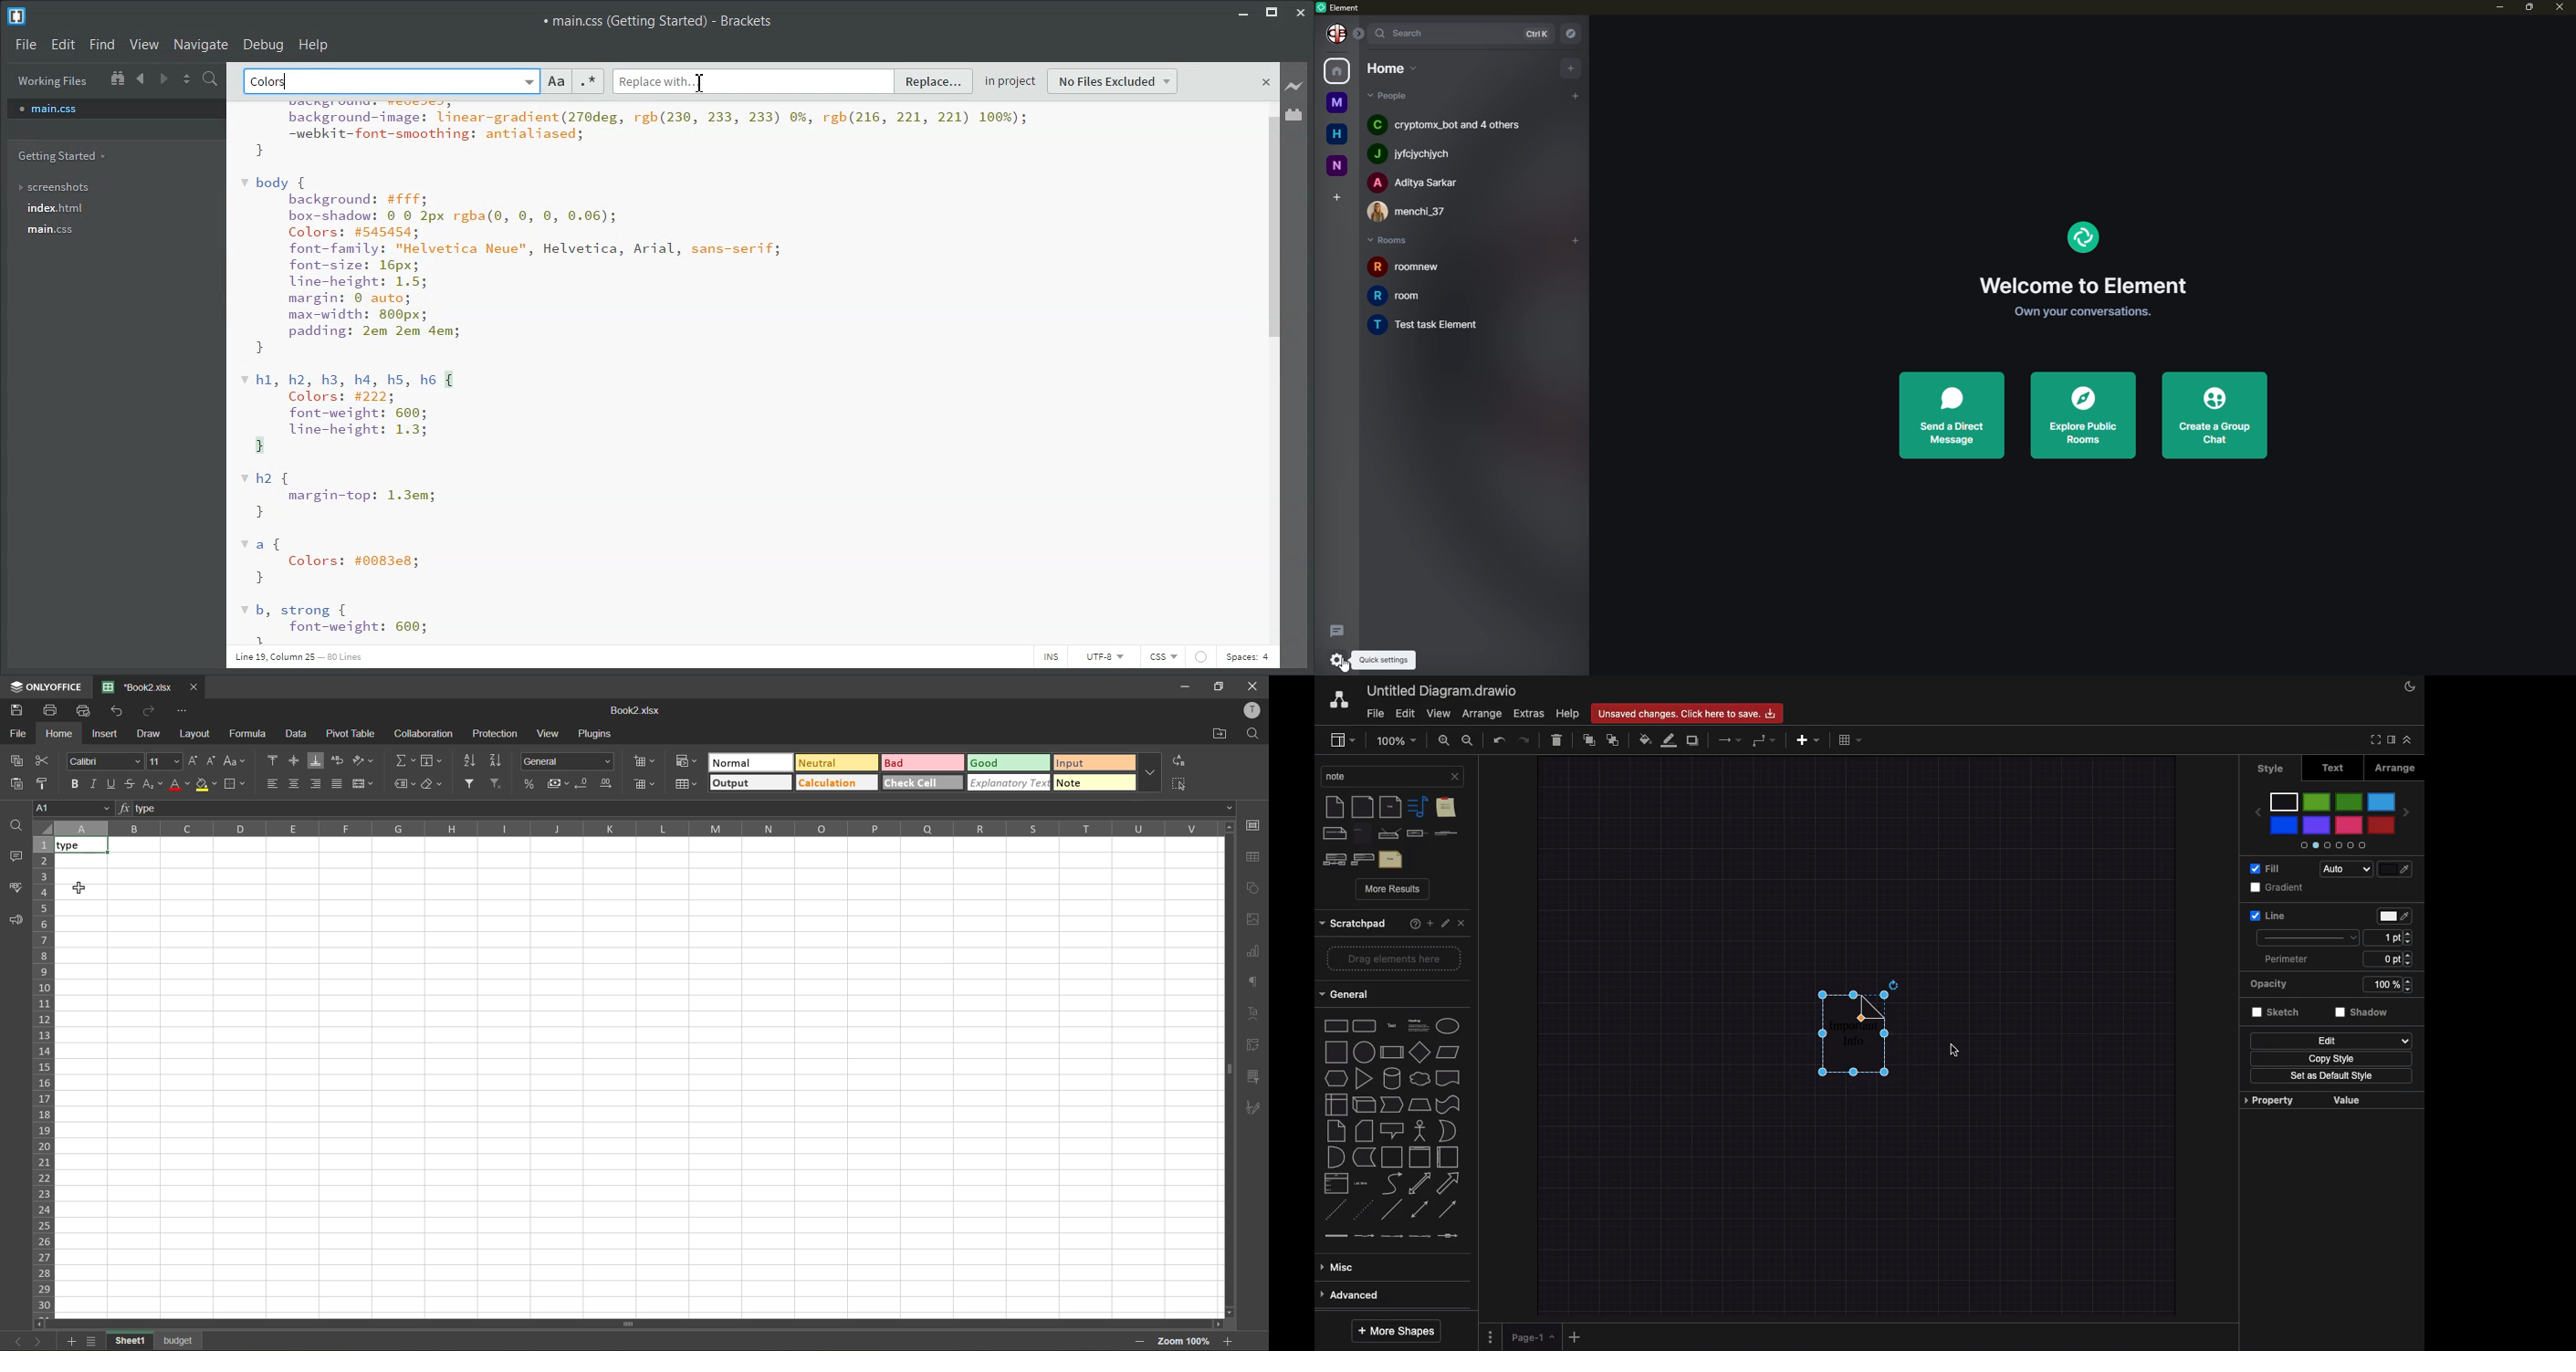 The image size is (2576, 1372). Describe the element at coordinates (1415, 925) in the screenshot. I see `Help` at that location.